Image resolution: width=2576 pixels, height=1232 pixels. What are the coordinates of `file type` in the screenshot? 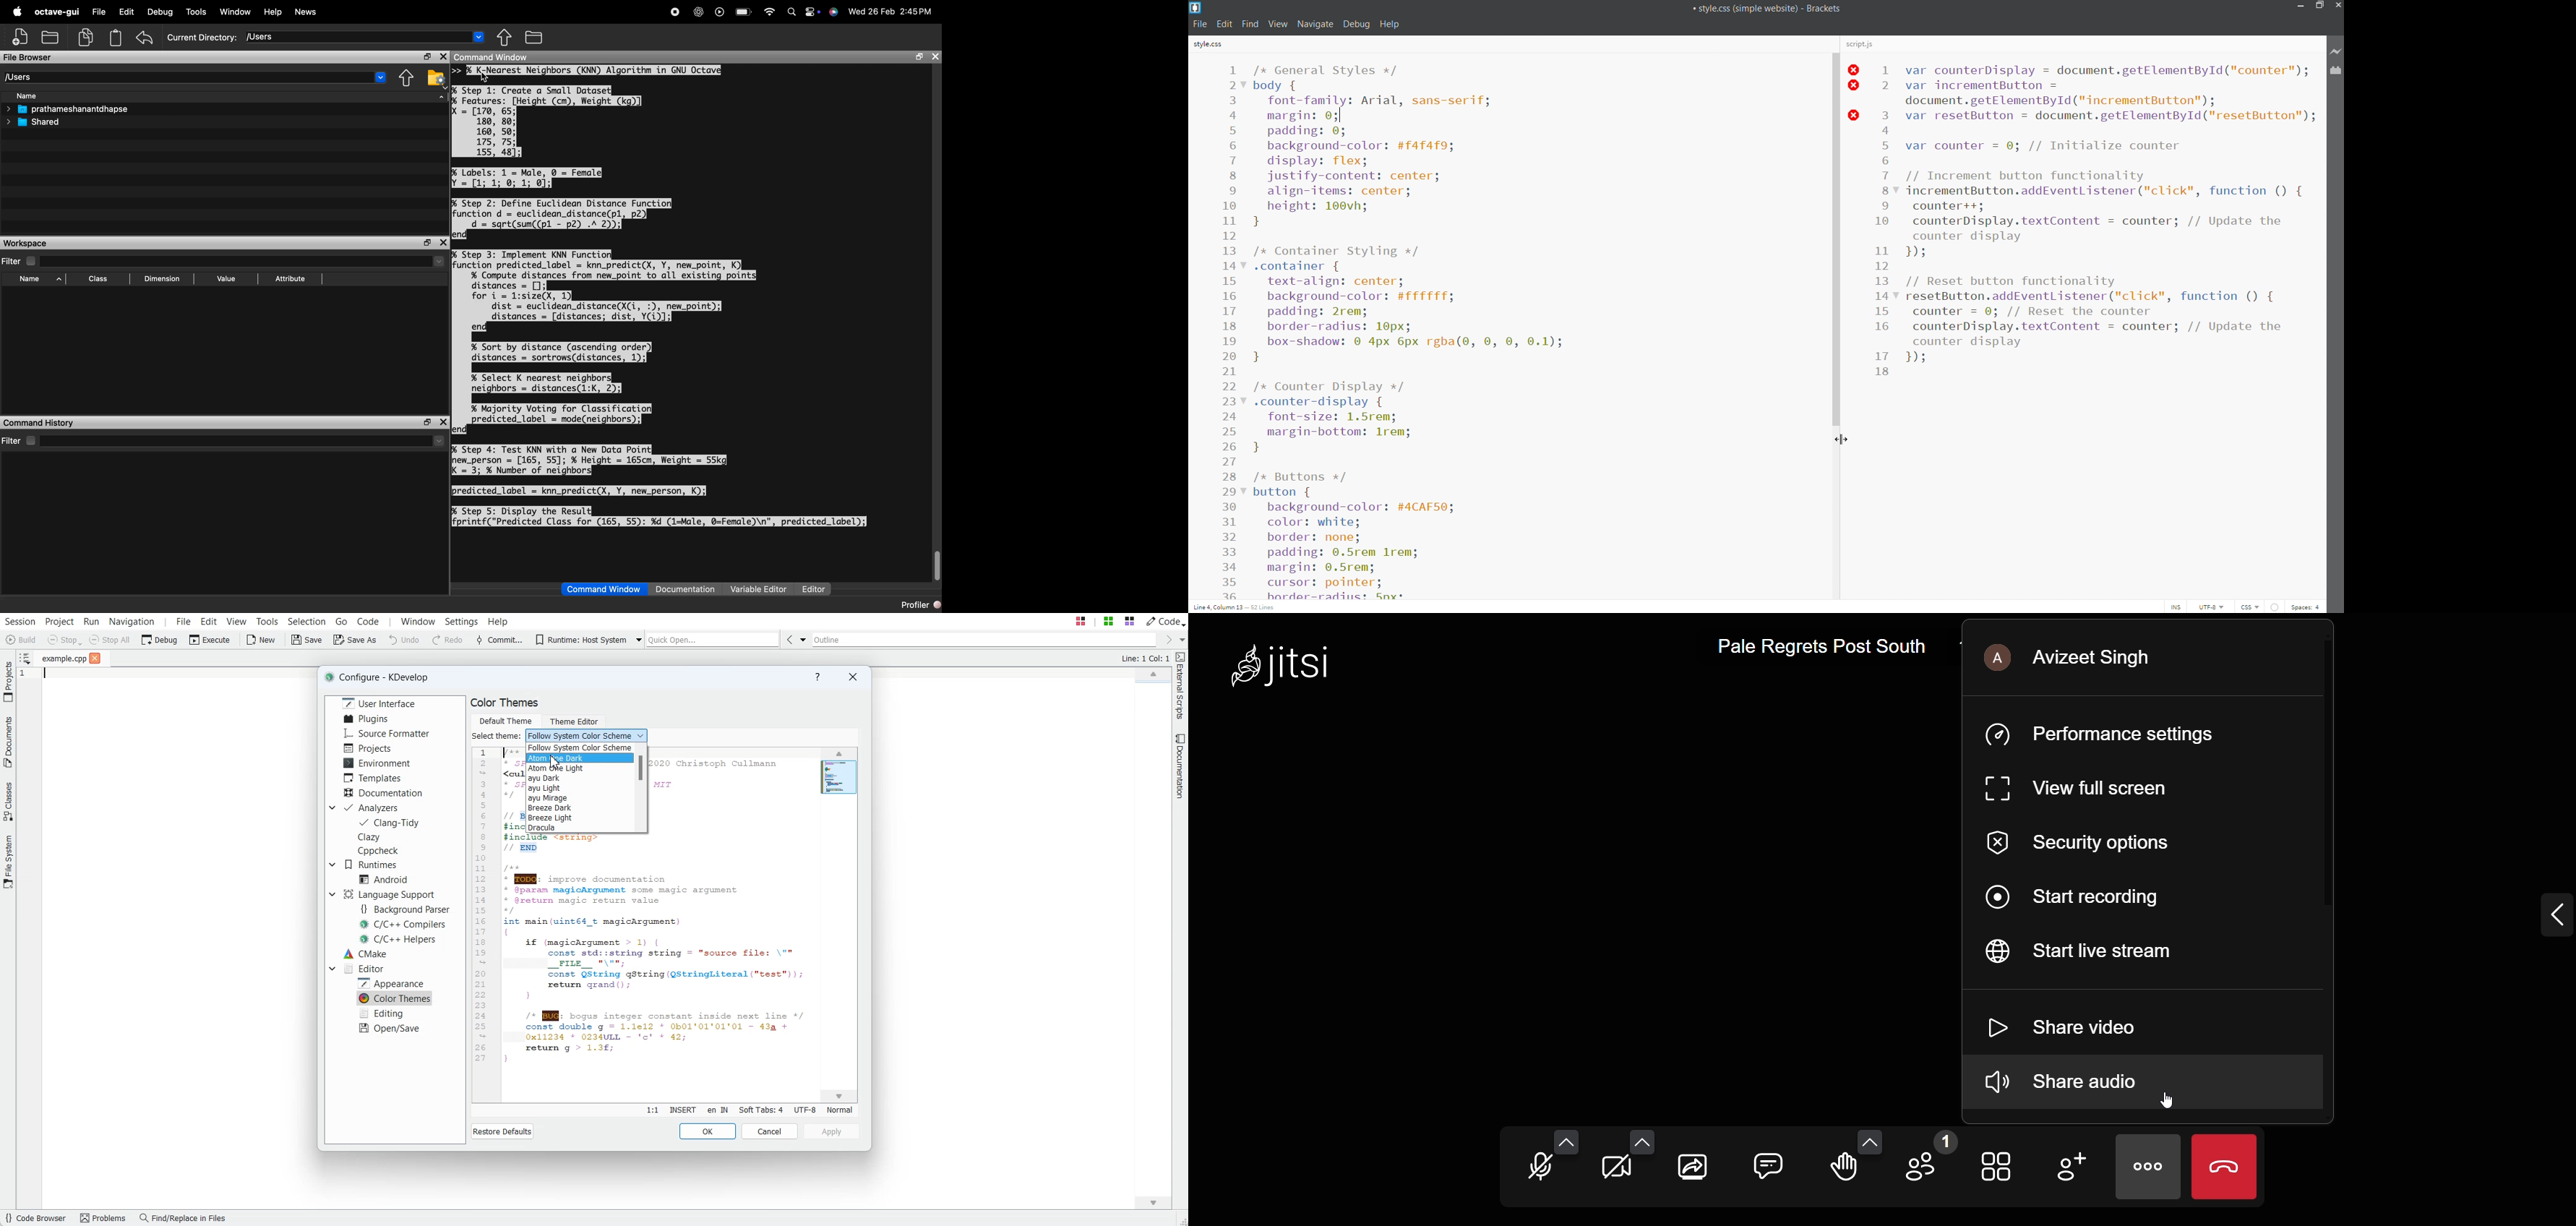 It's located at (2247, 606).